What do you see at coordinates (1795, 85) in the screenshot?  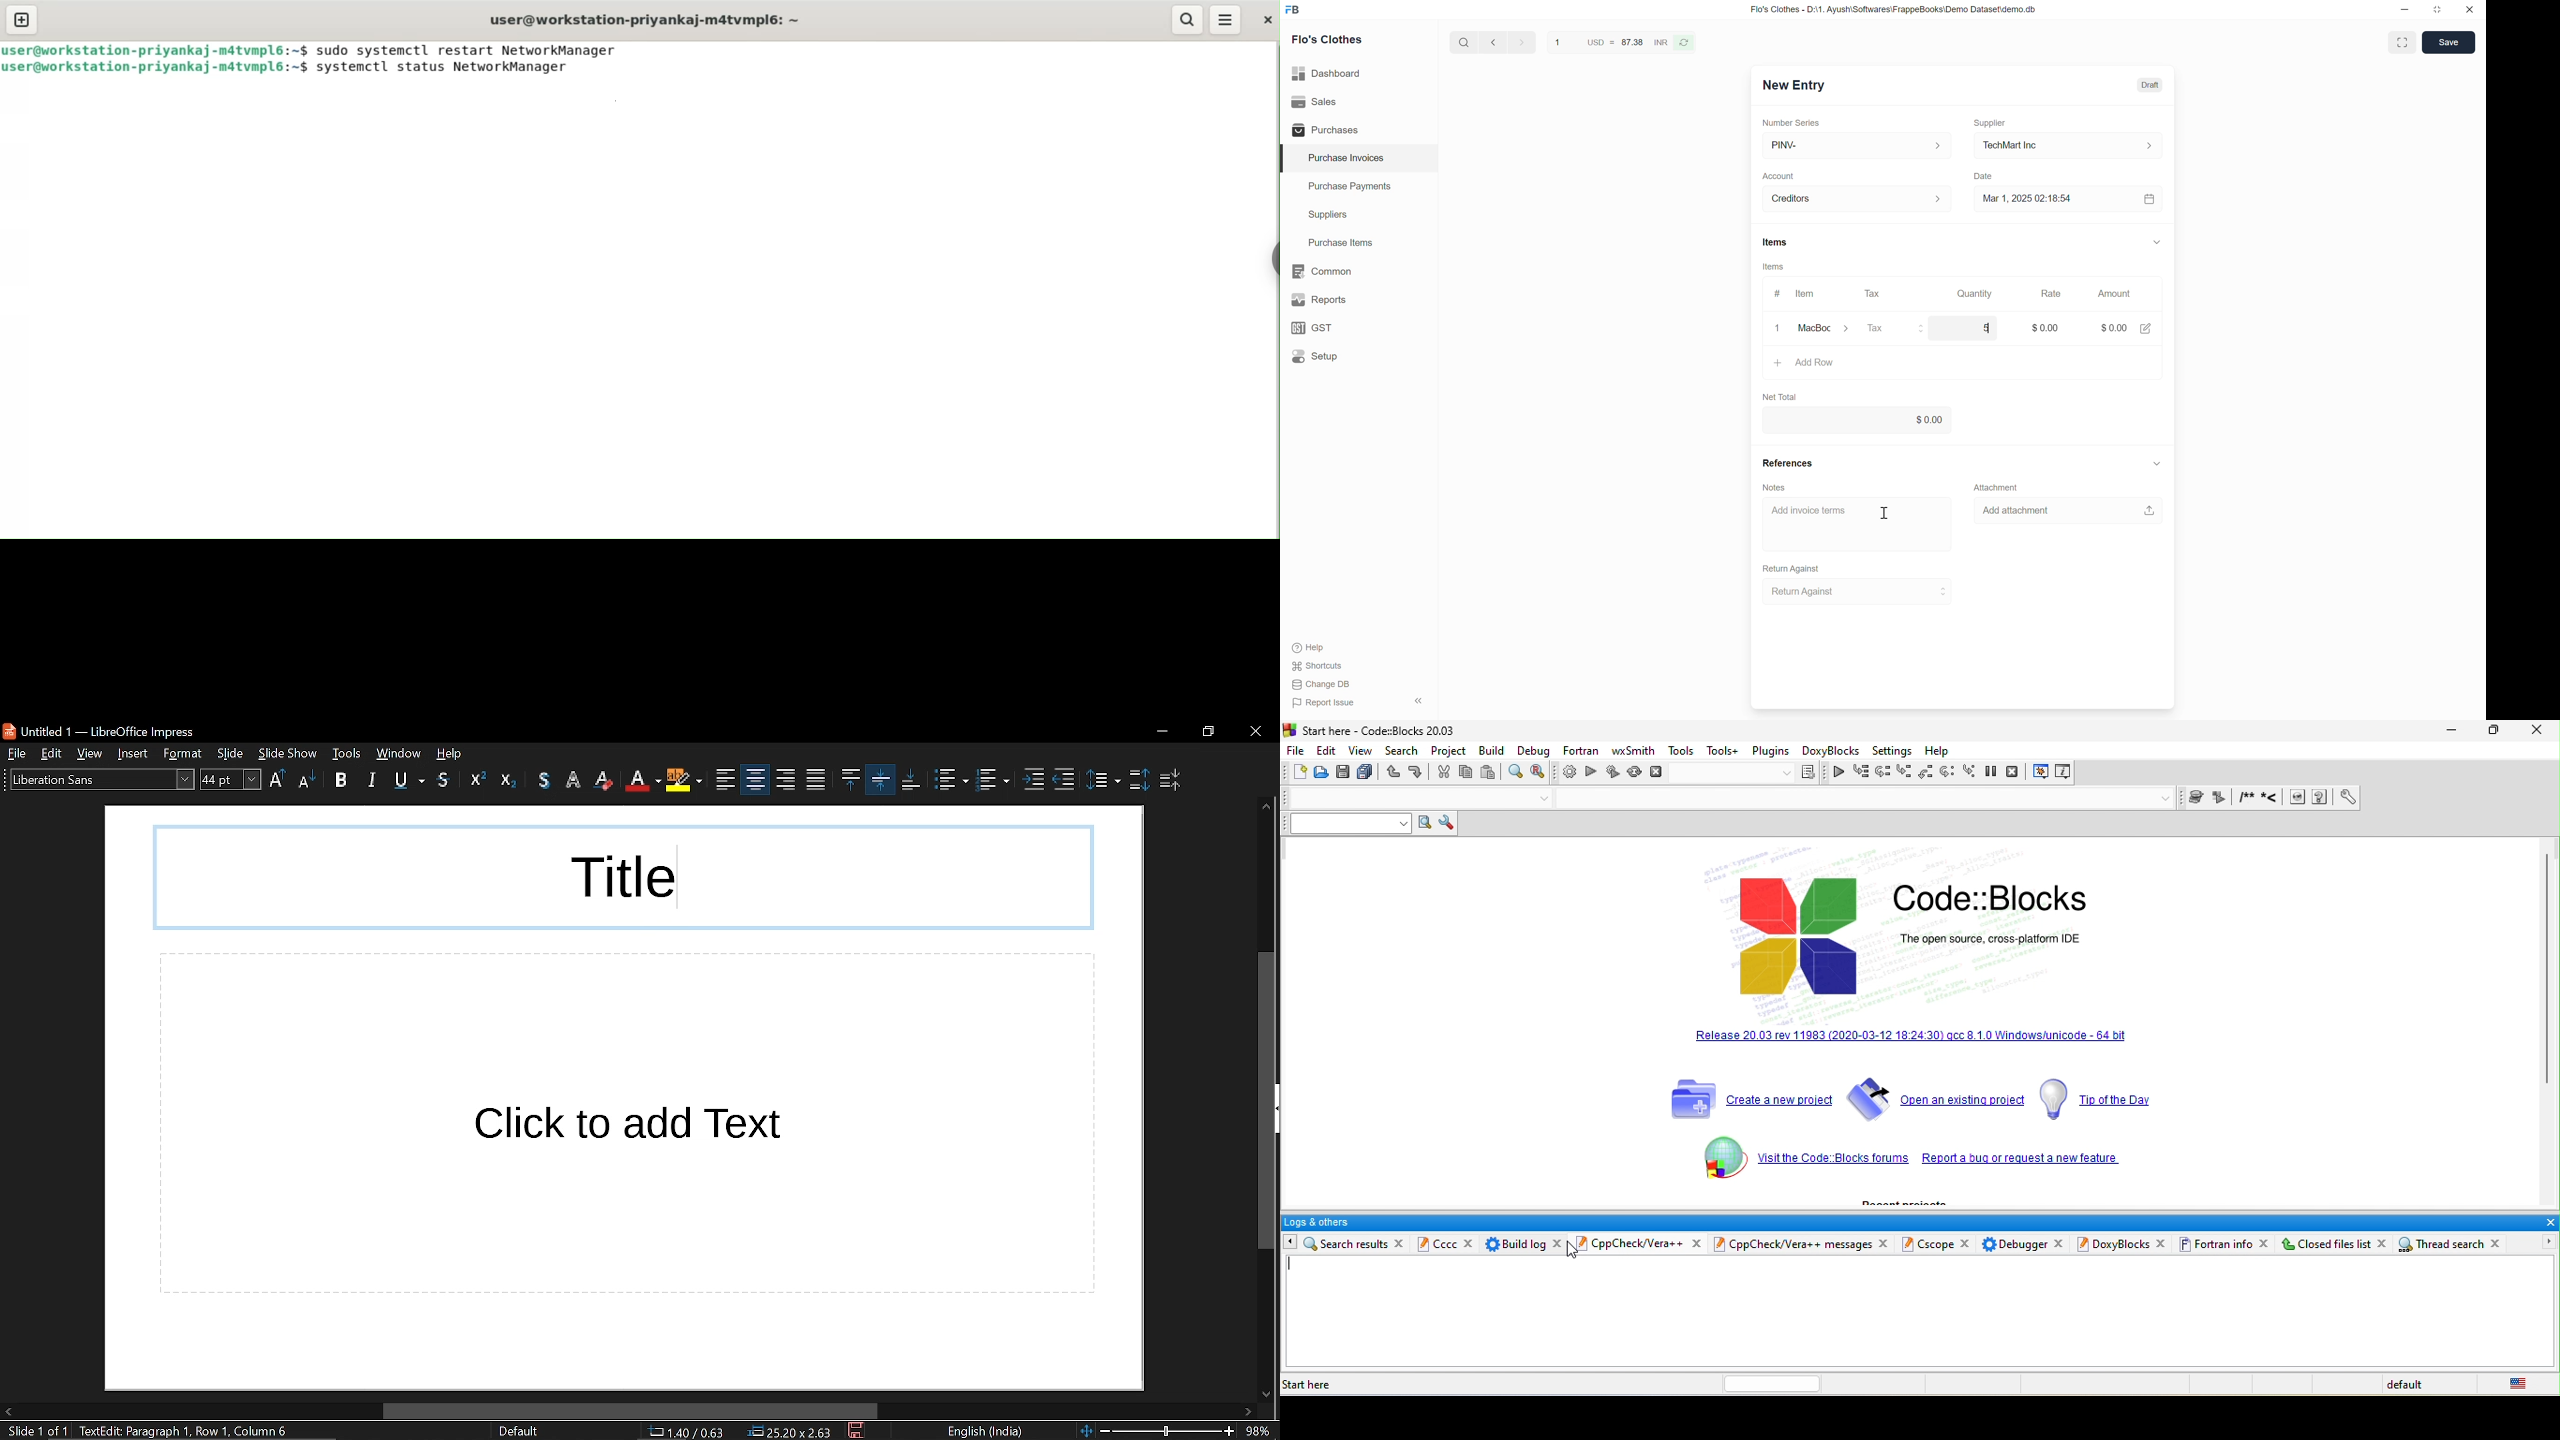 I see `New Entry` at bounding box center [1795, 85].